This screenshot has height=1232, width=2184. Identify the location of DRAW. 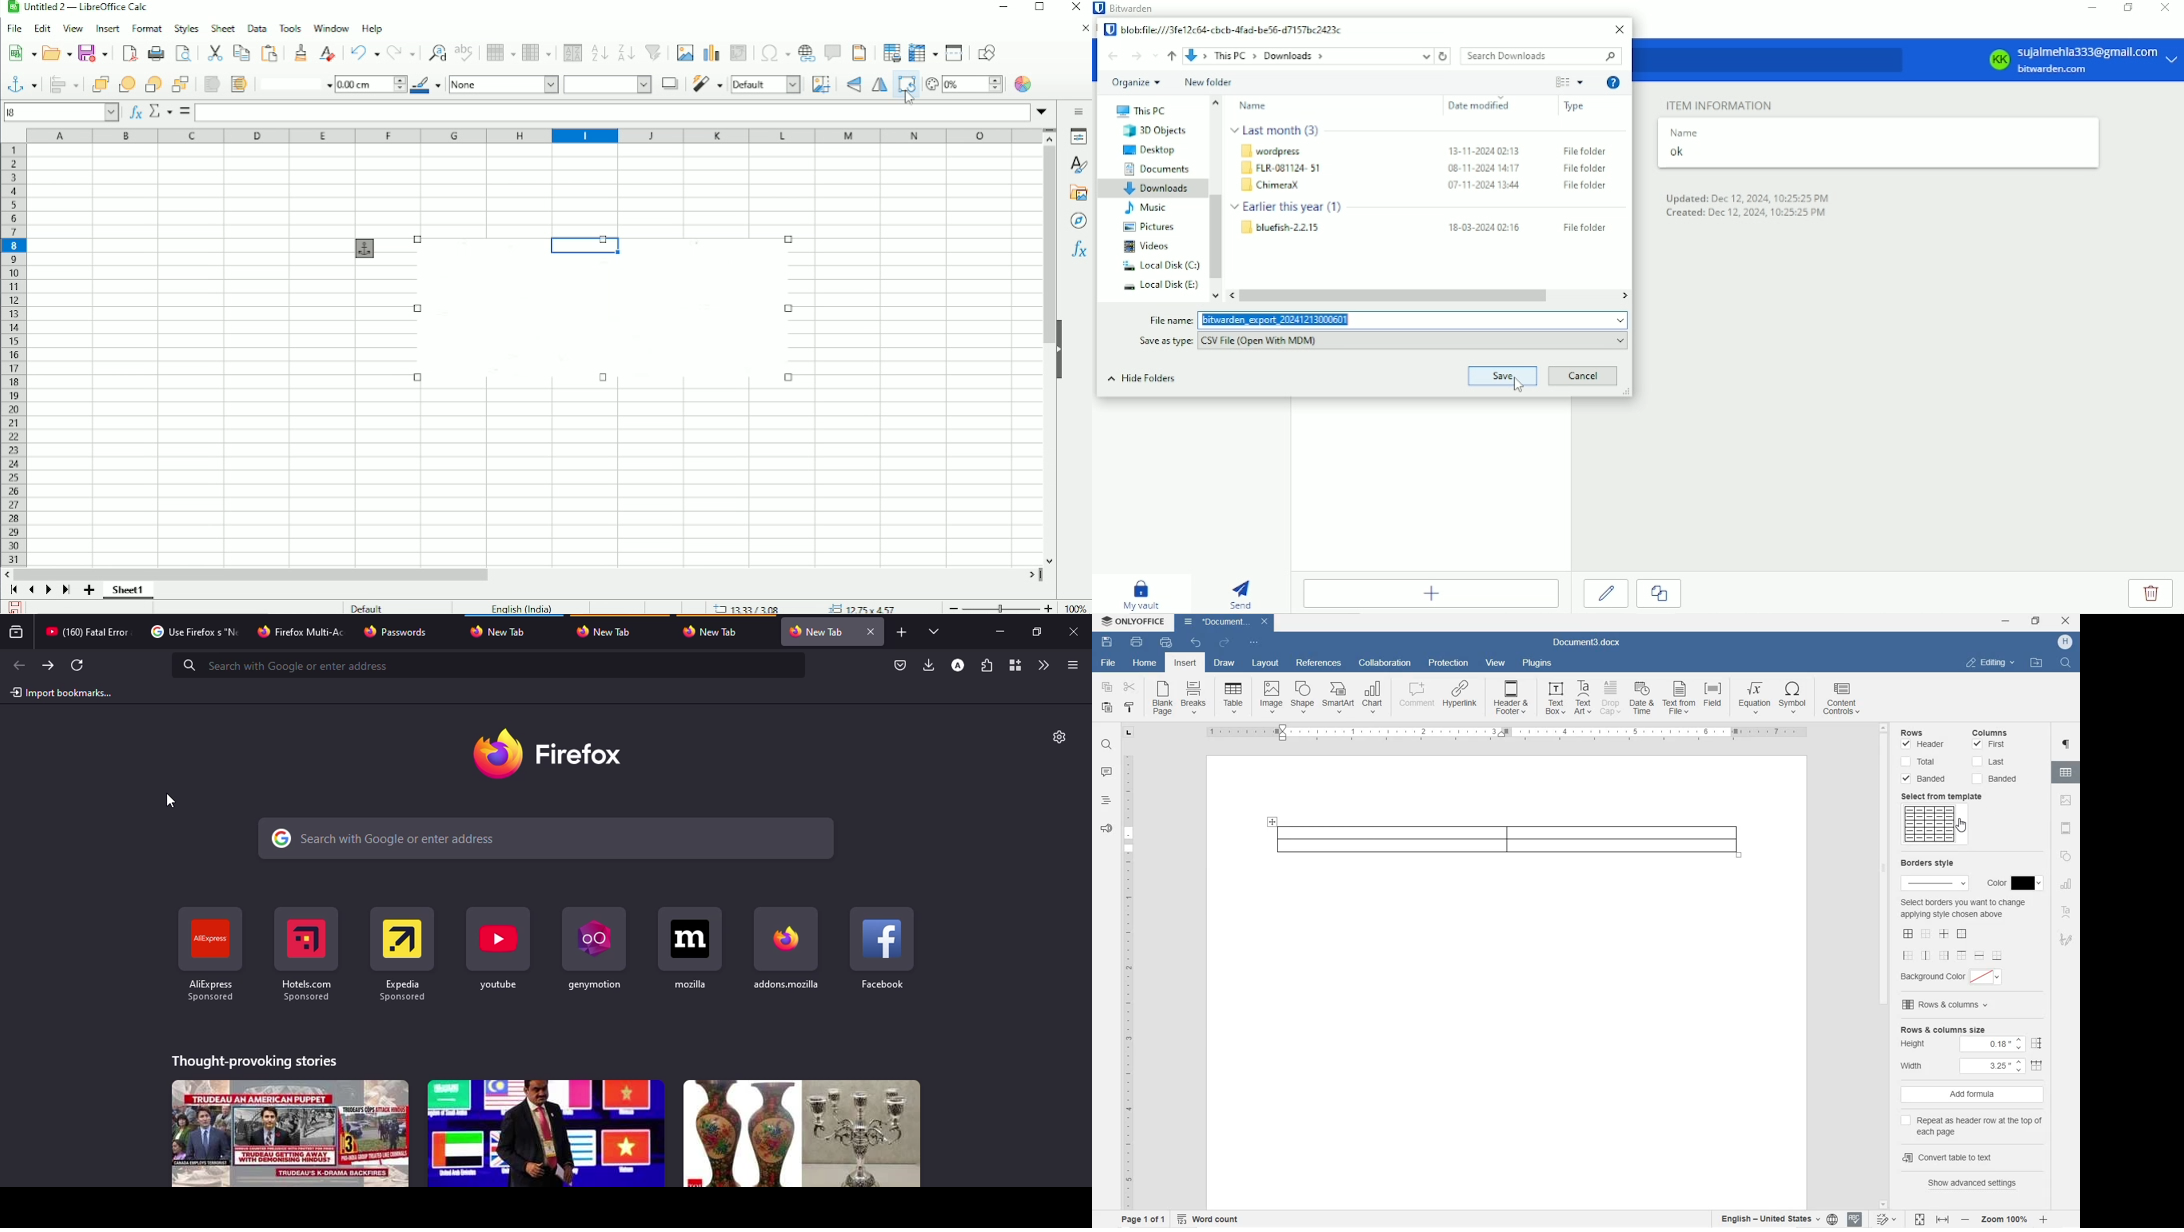
(1223, 665).